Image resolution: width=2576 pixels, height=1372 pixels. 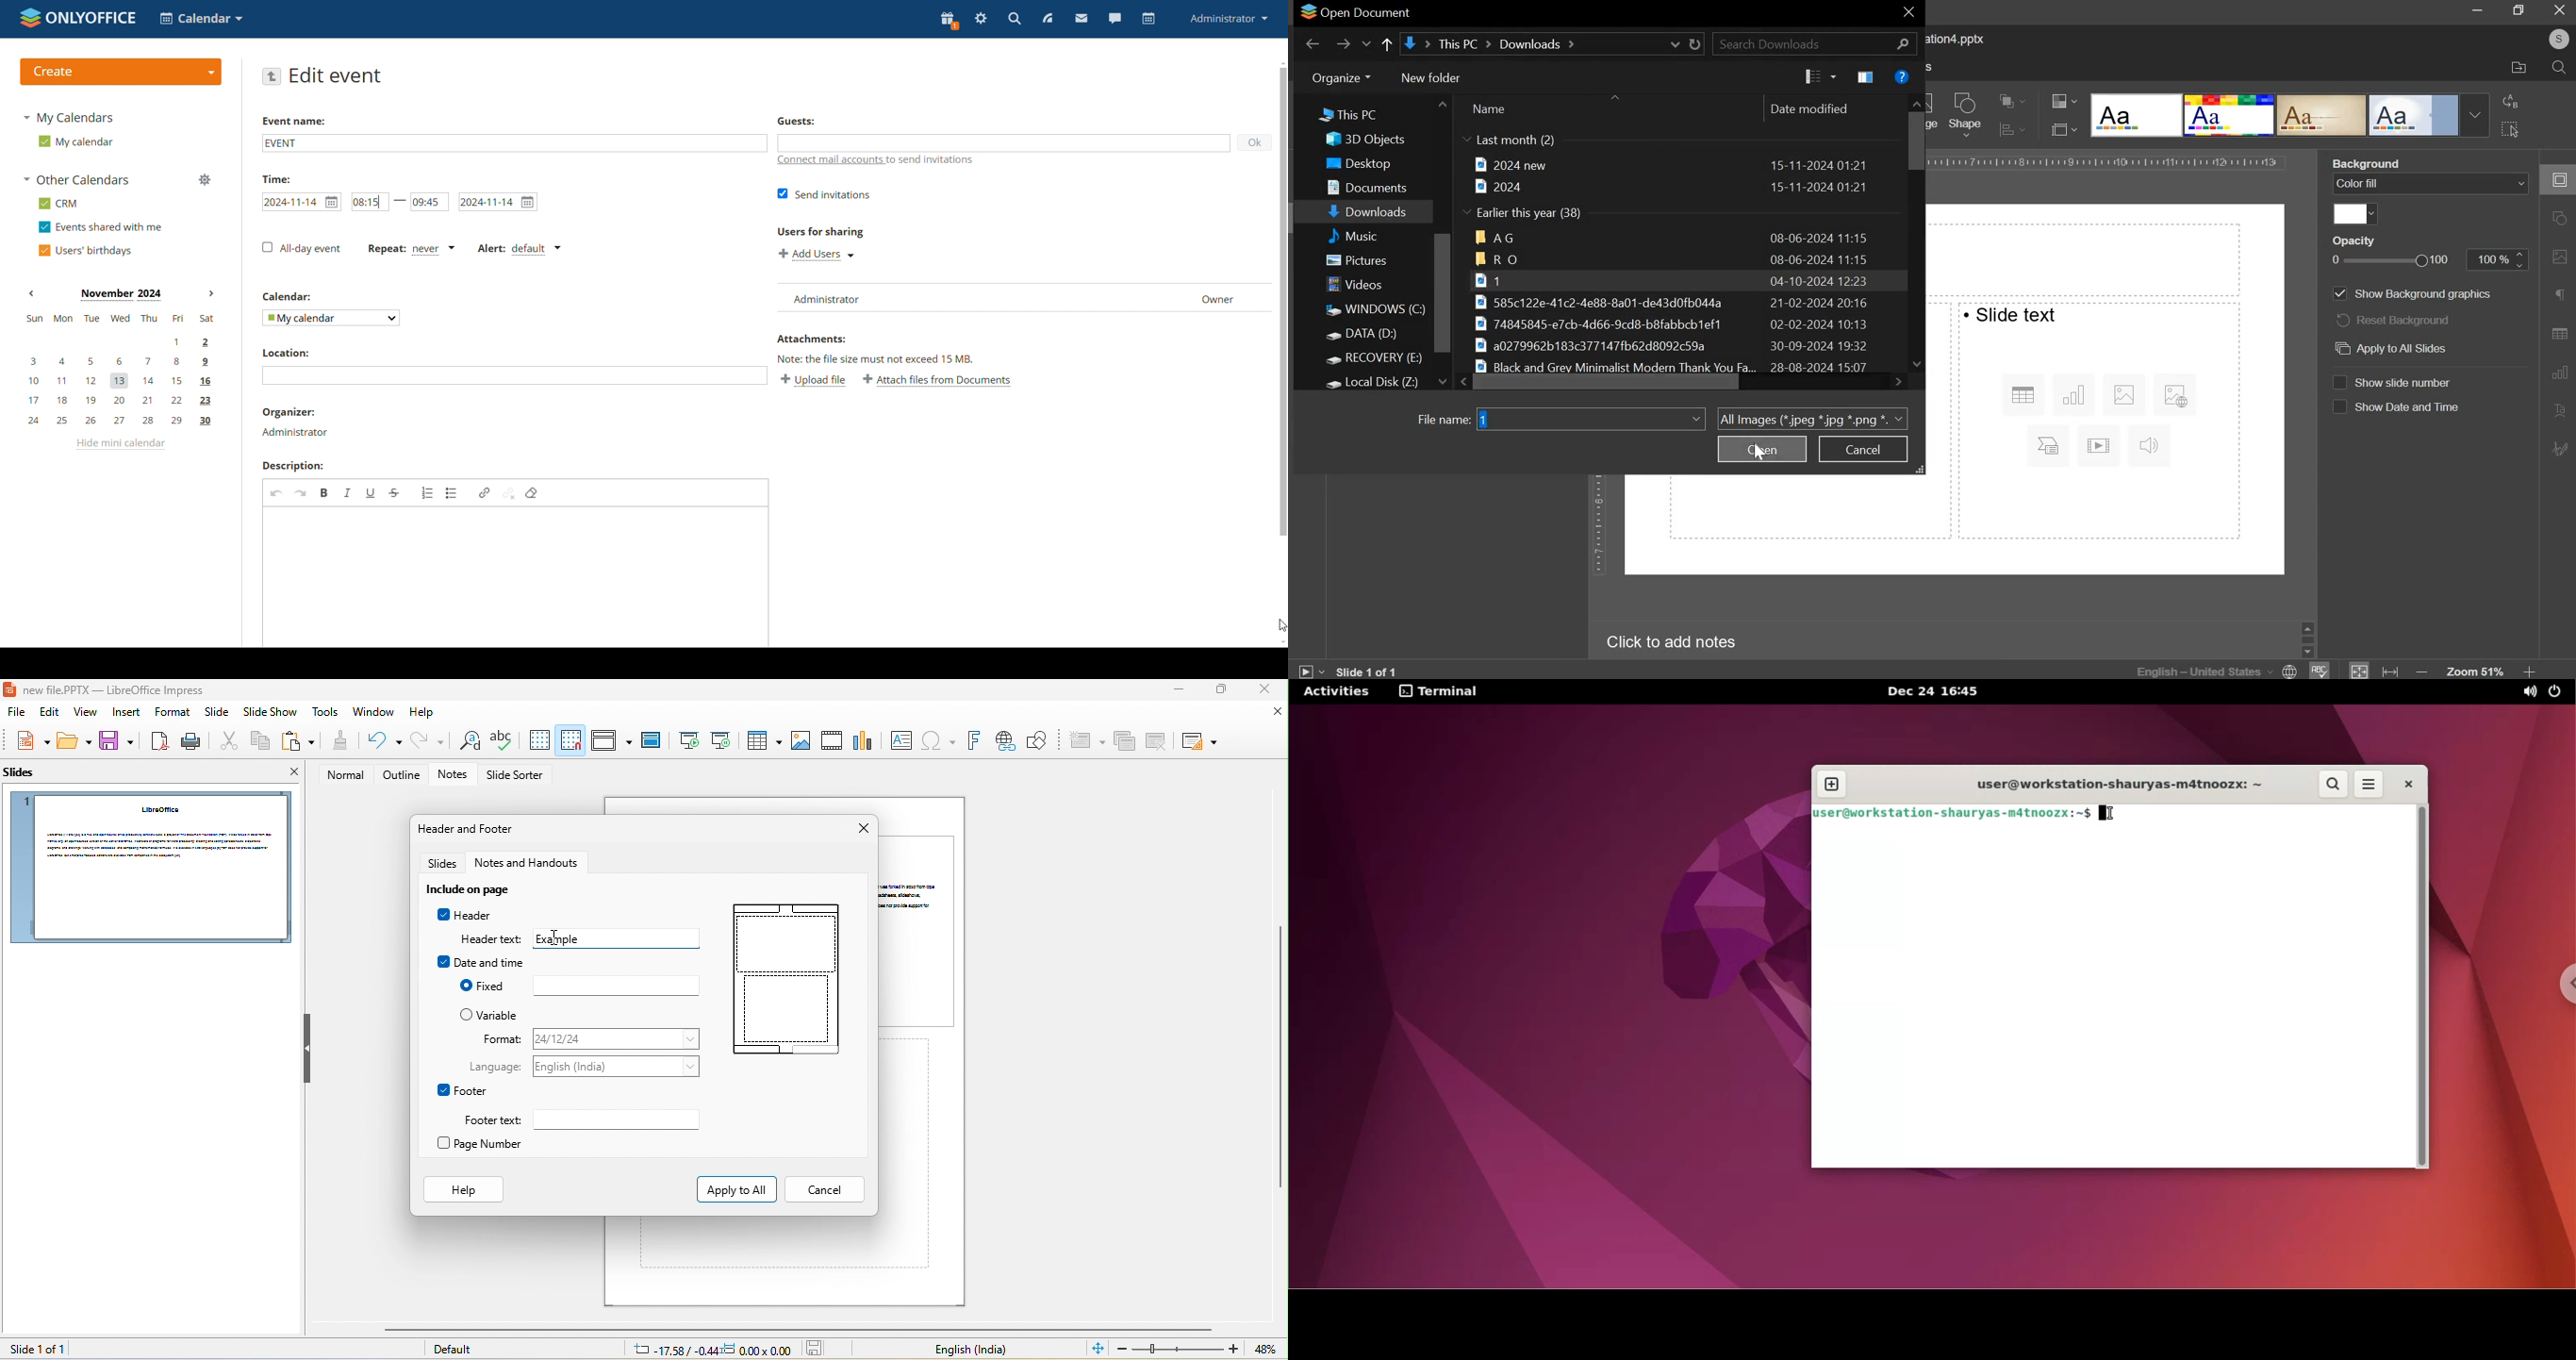 I want to click on master slide, so click(x=651, y=741).